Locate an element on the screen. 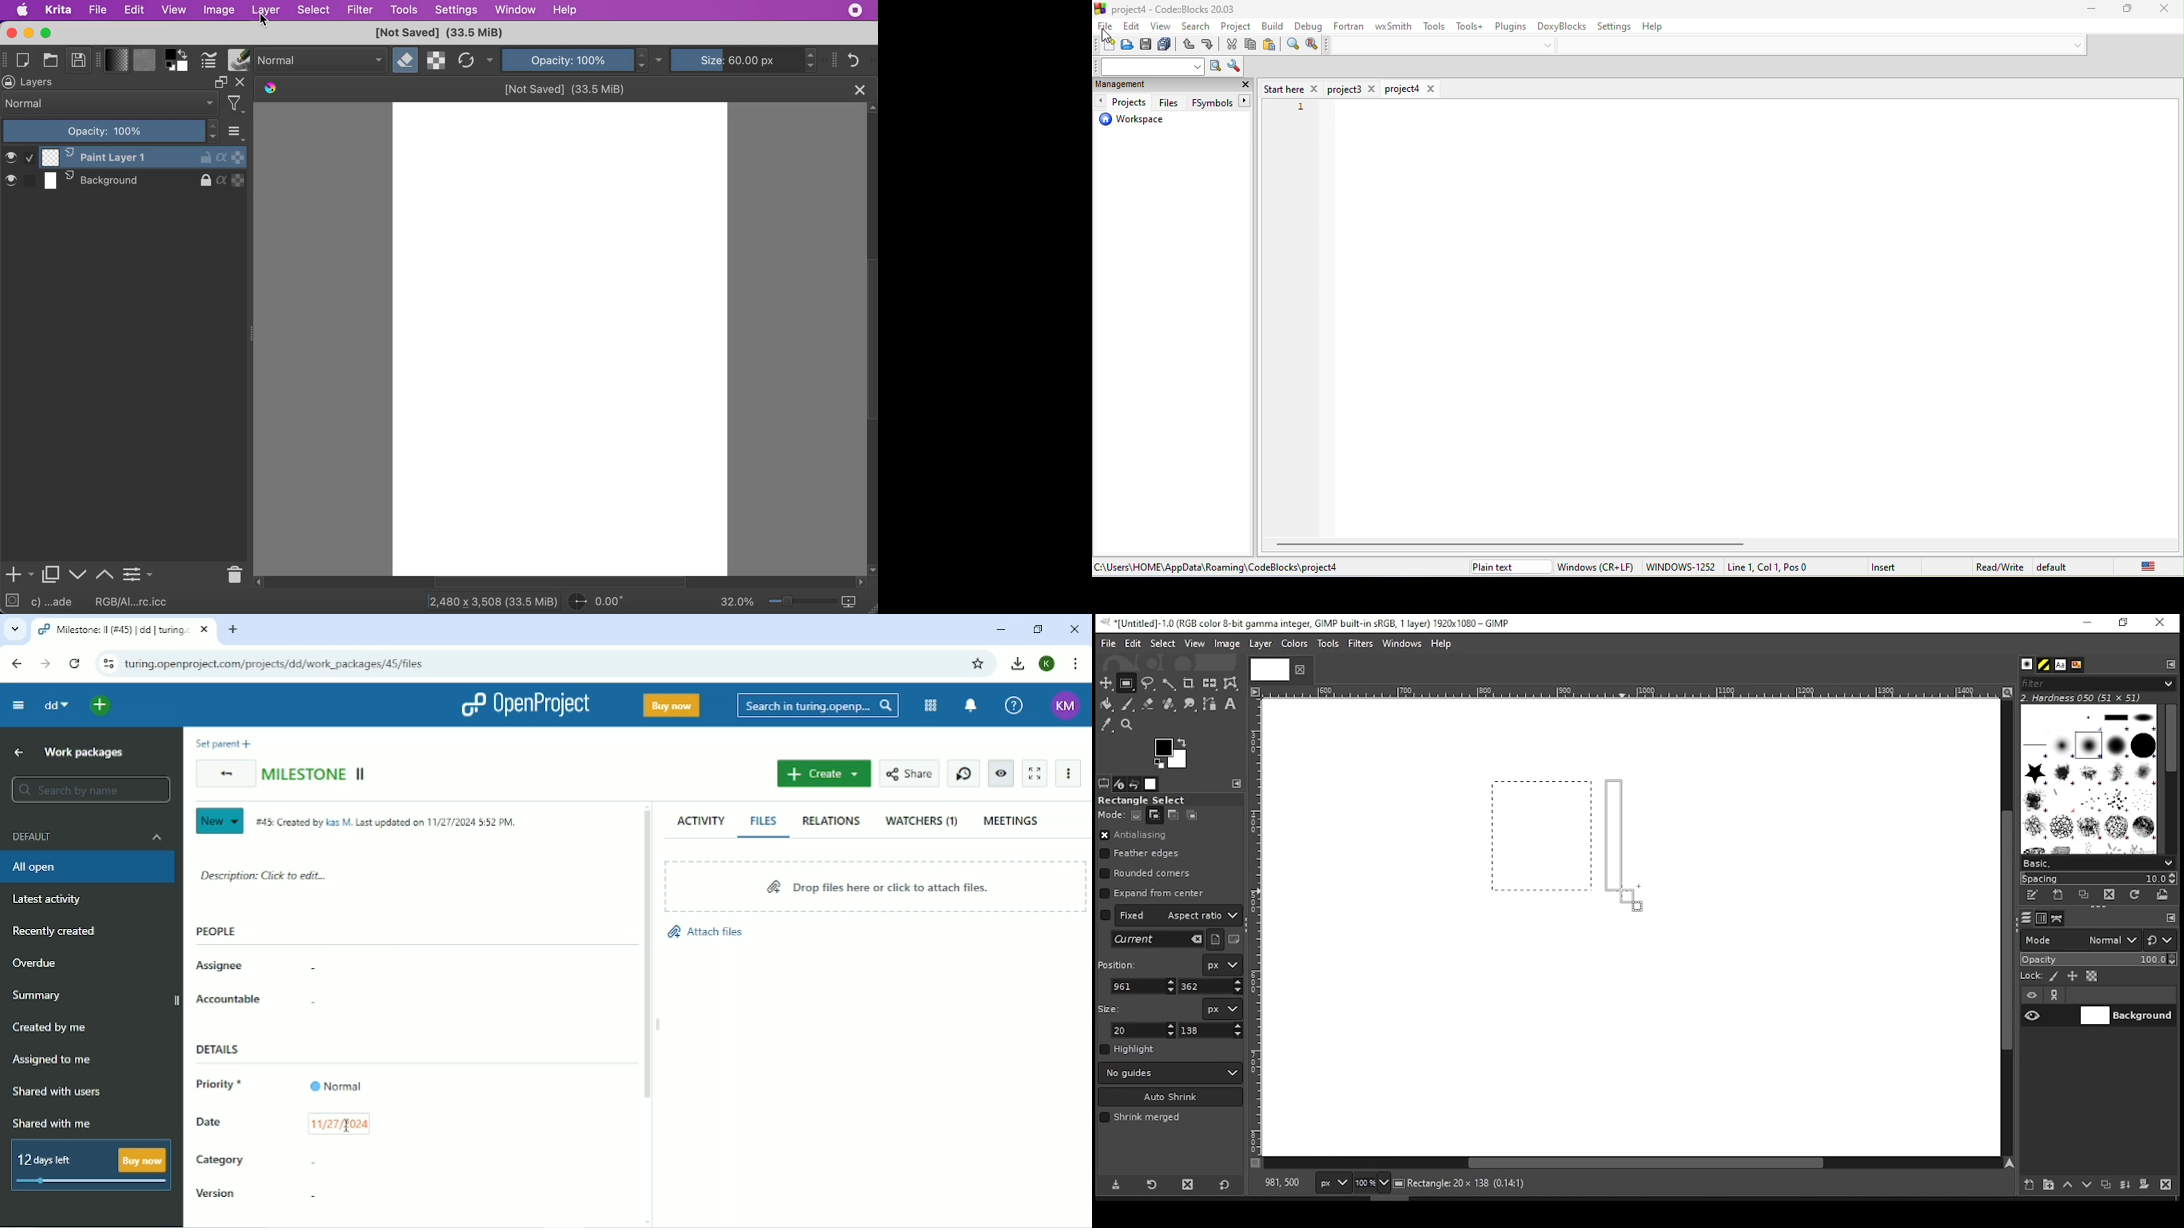 Image resolution: width=2184 pixels, height=1232 pixels. height is located at coordinates (1211, 1030).